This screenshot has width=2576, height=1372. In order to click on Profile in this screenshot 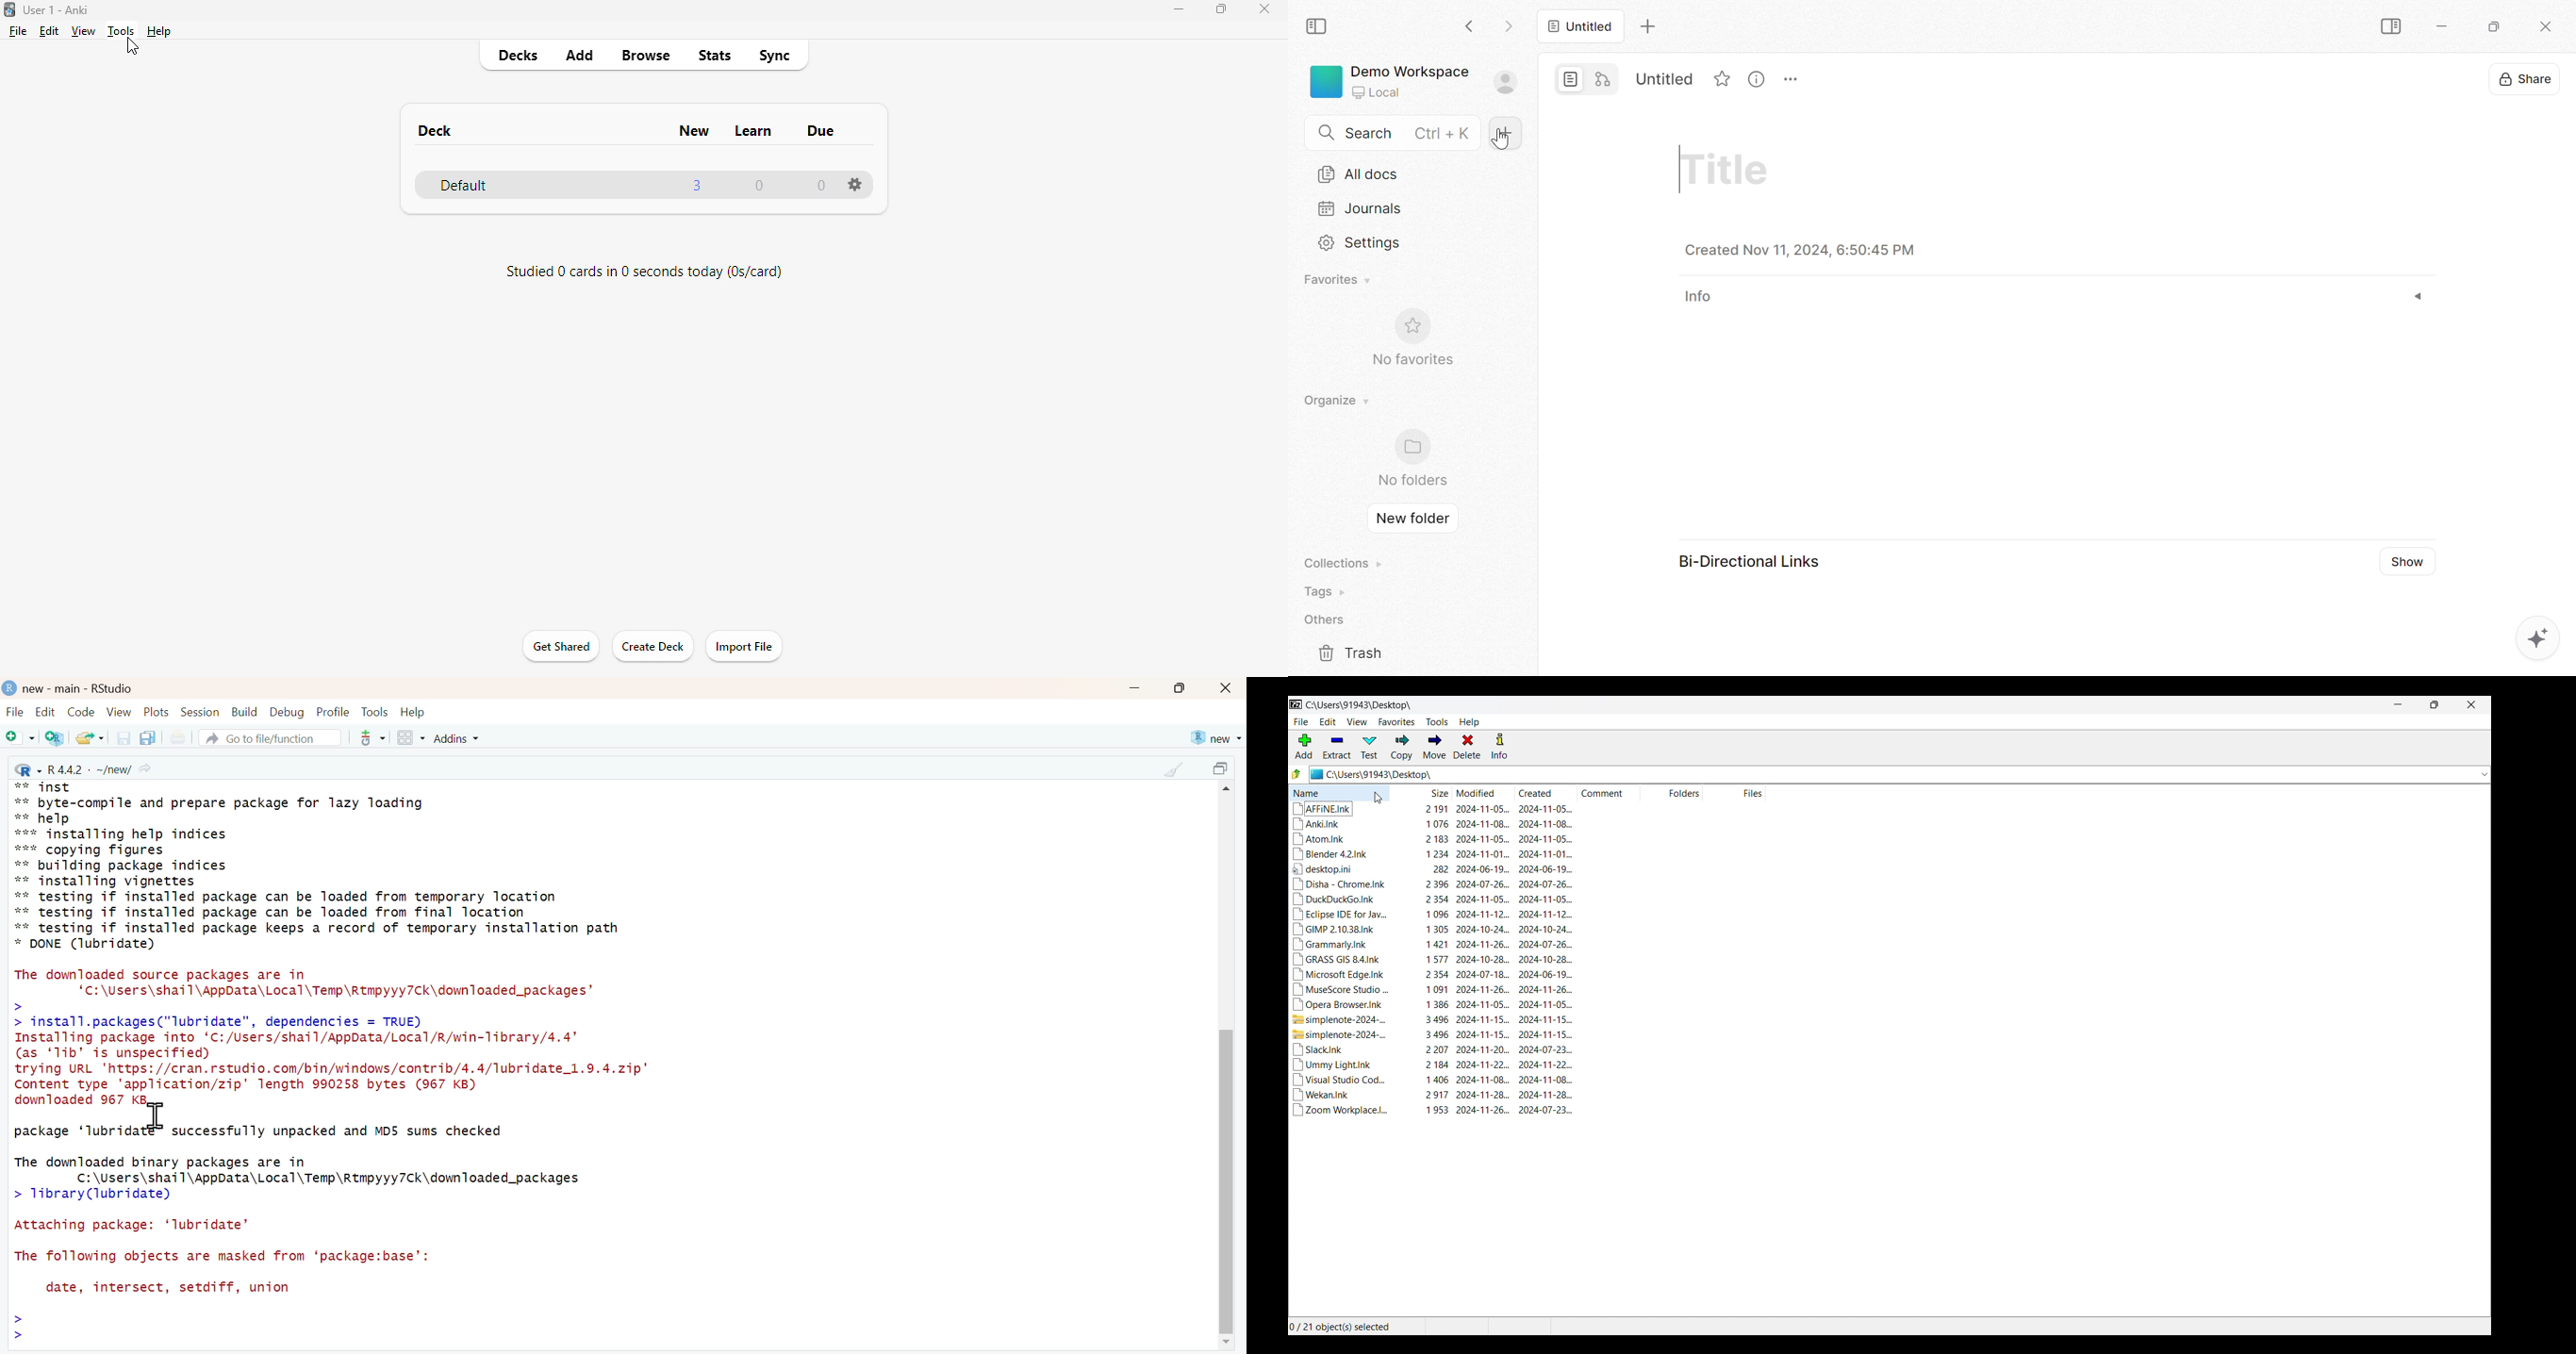, I will do `click(333, 712)`.